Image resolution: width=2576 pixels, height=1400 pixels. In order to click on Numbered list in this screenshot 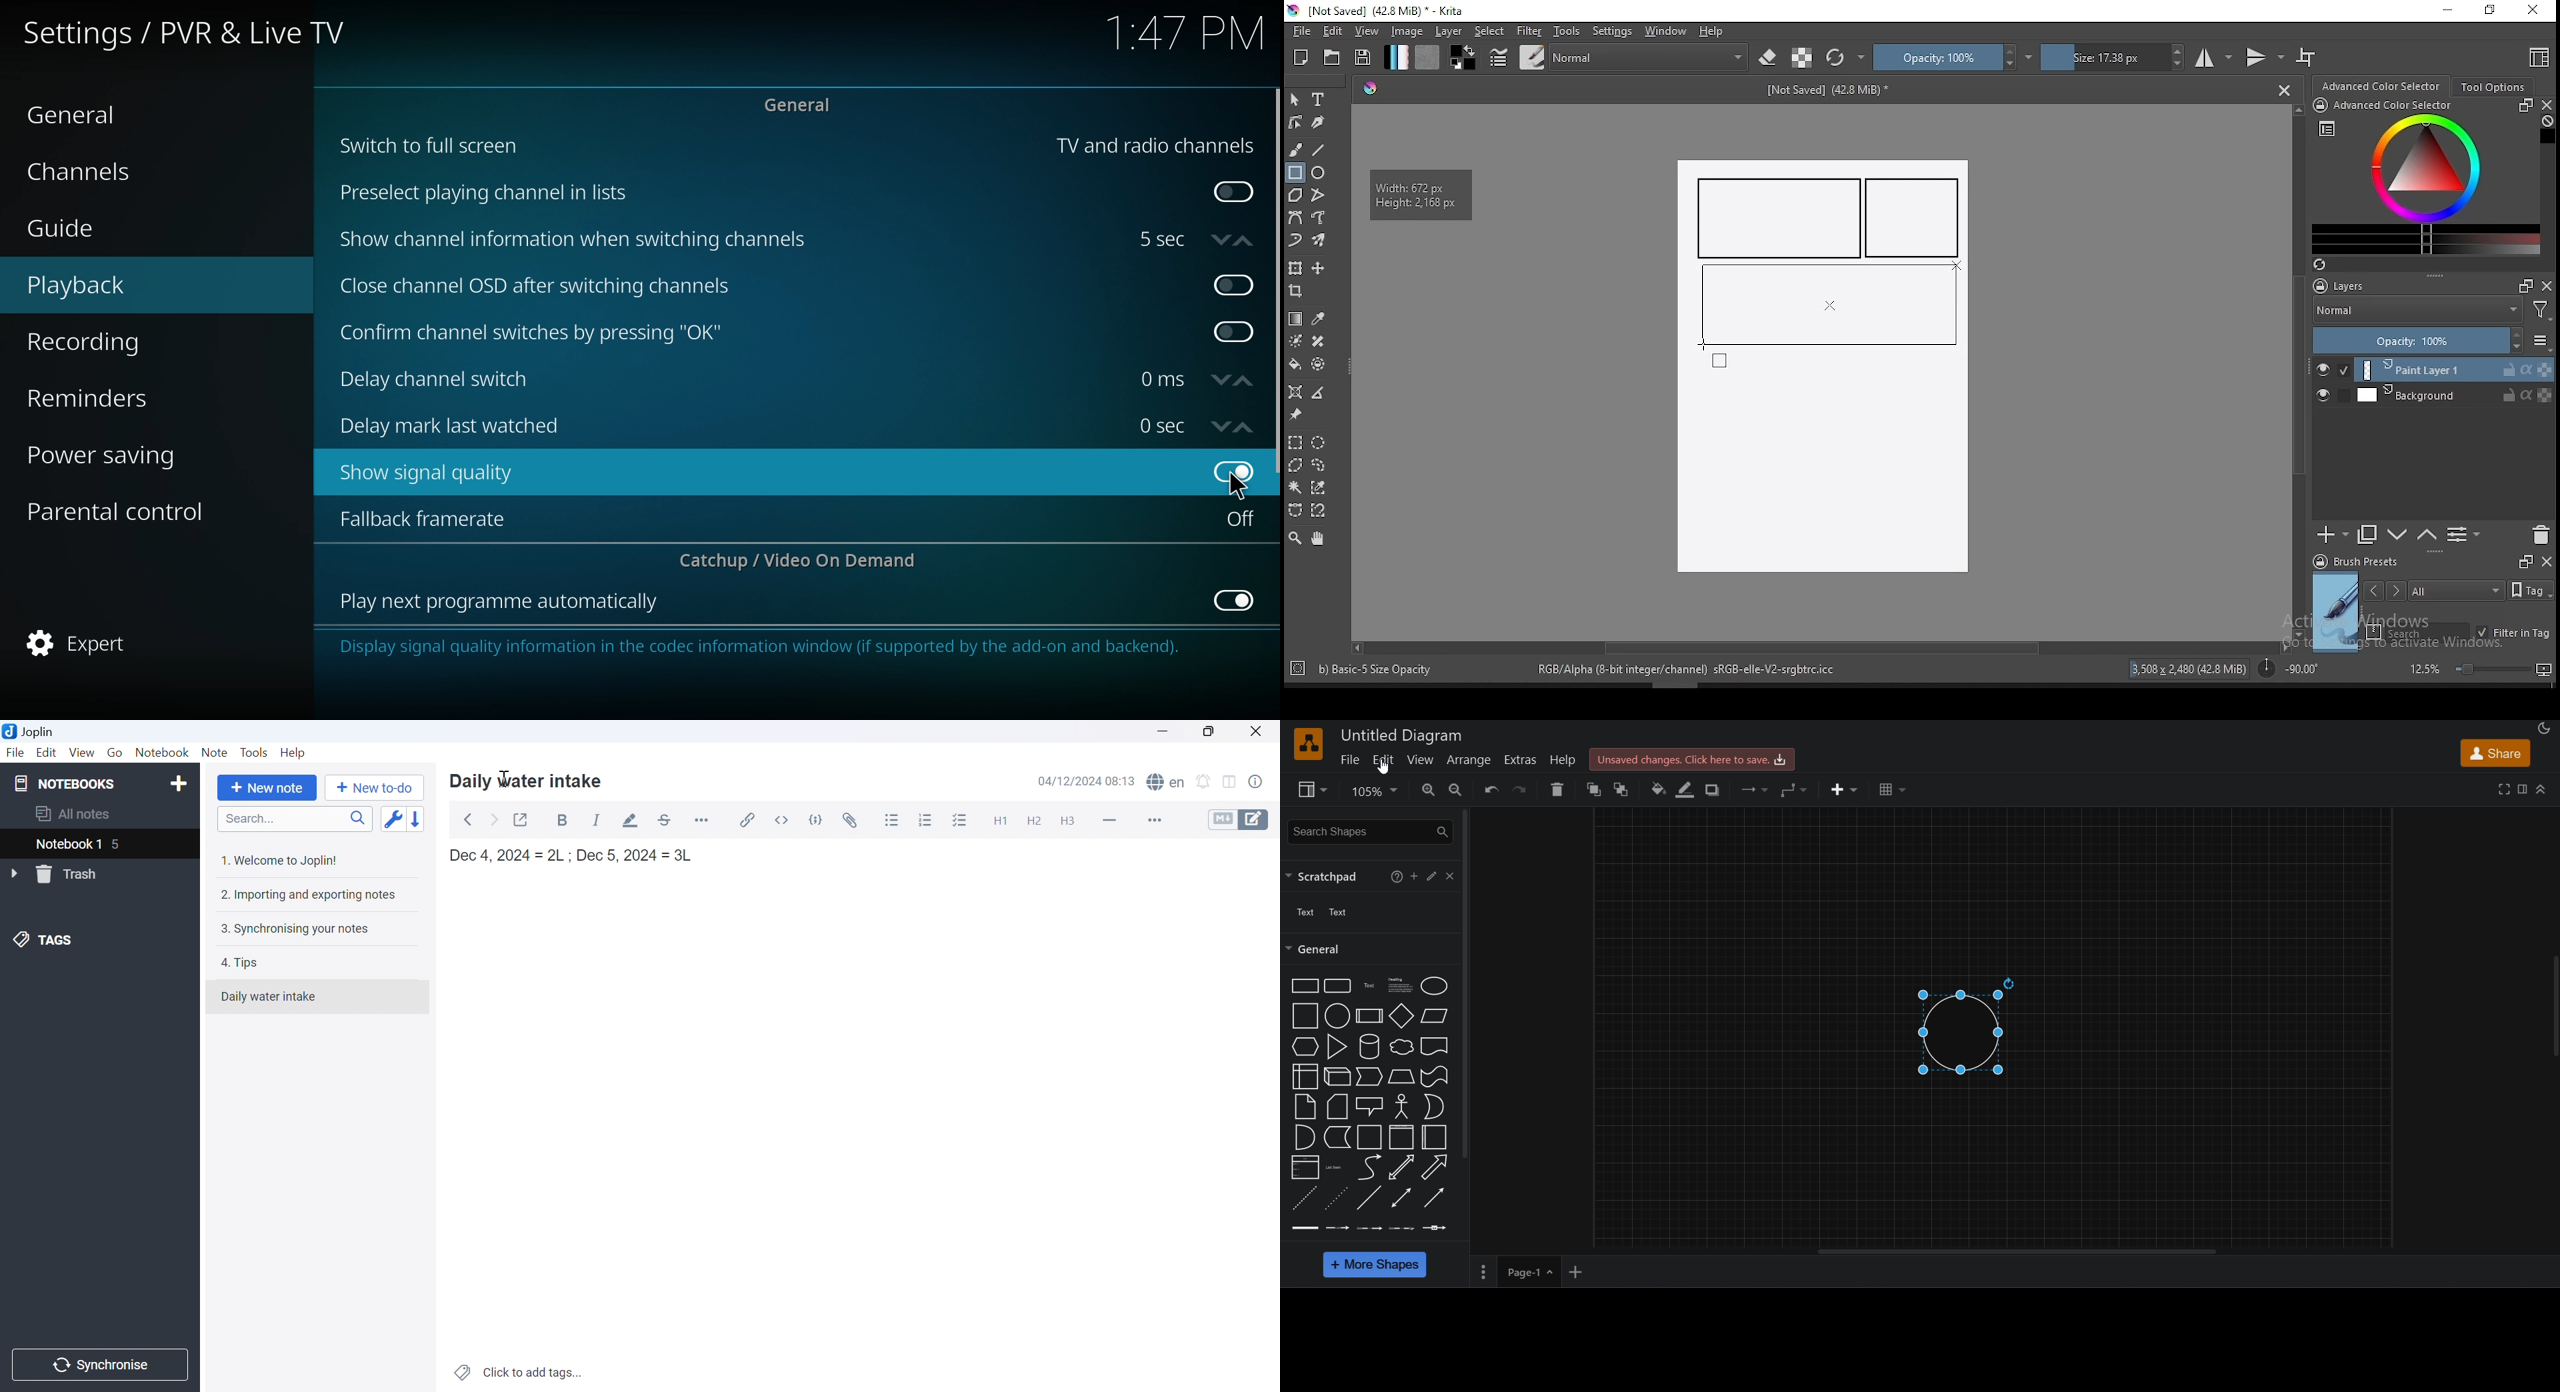, I will do `click(925, 821)`.